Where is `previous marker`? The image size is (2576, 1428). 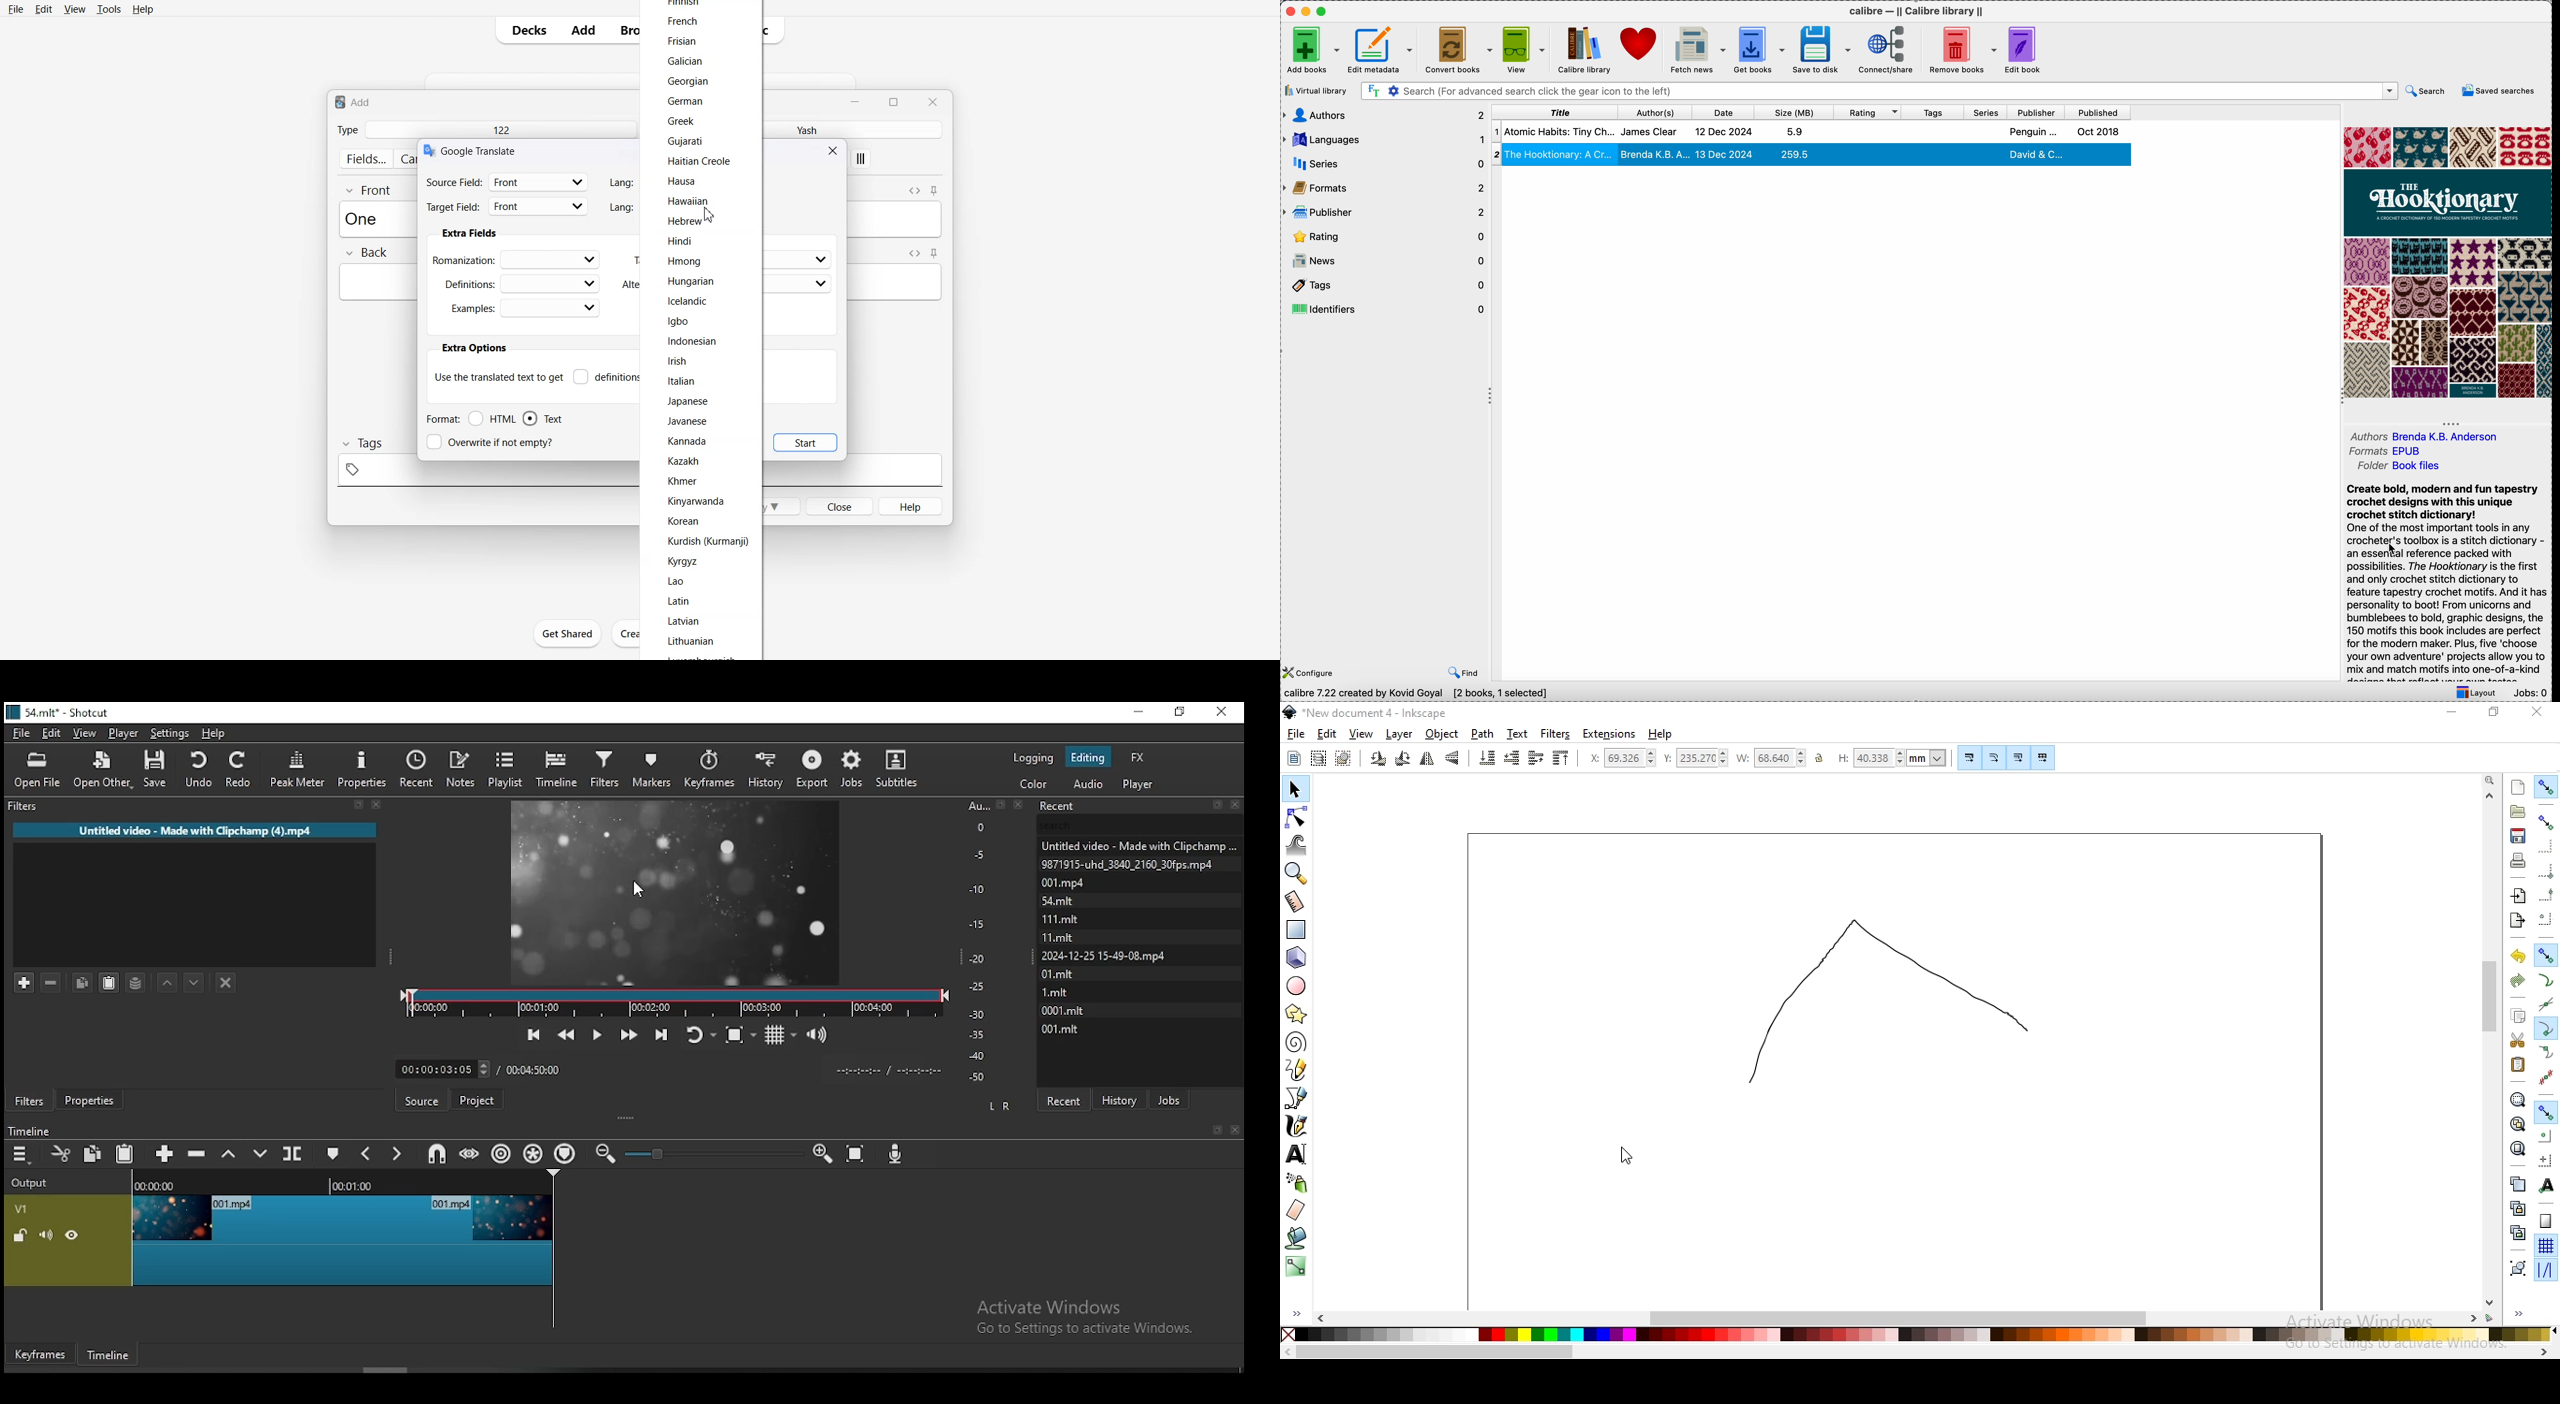
previous marker is located at coordinates (368, 1155).